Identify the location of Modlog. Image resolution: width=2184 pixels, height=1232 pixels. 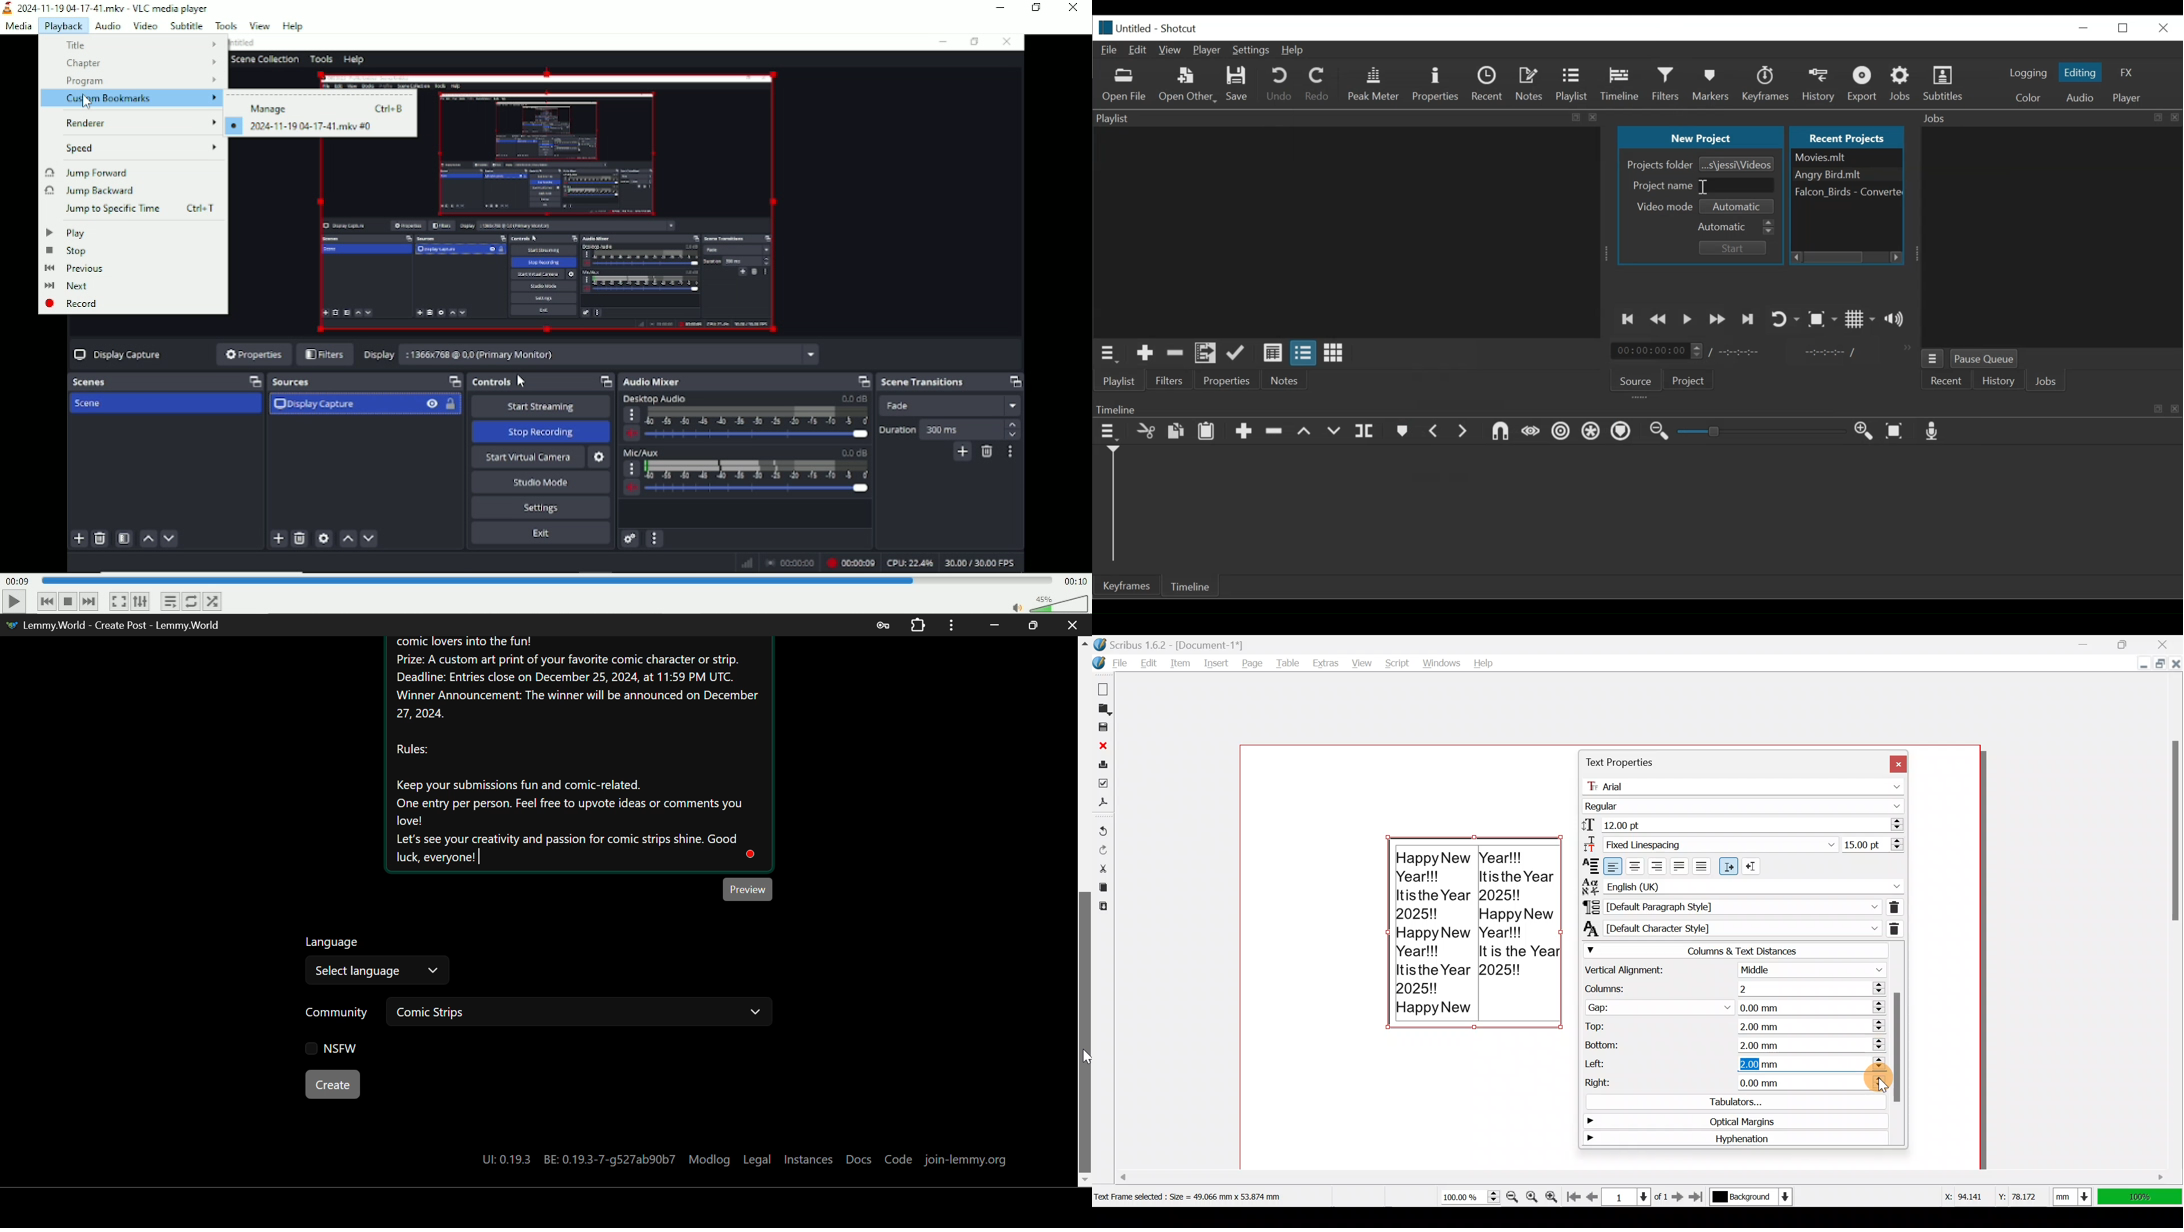
(709, 1160).